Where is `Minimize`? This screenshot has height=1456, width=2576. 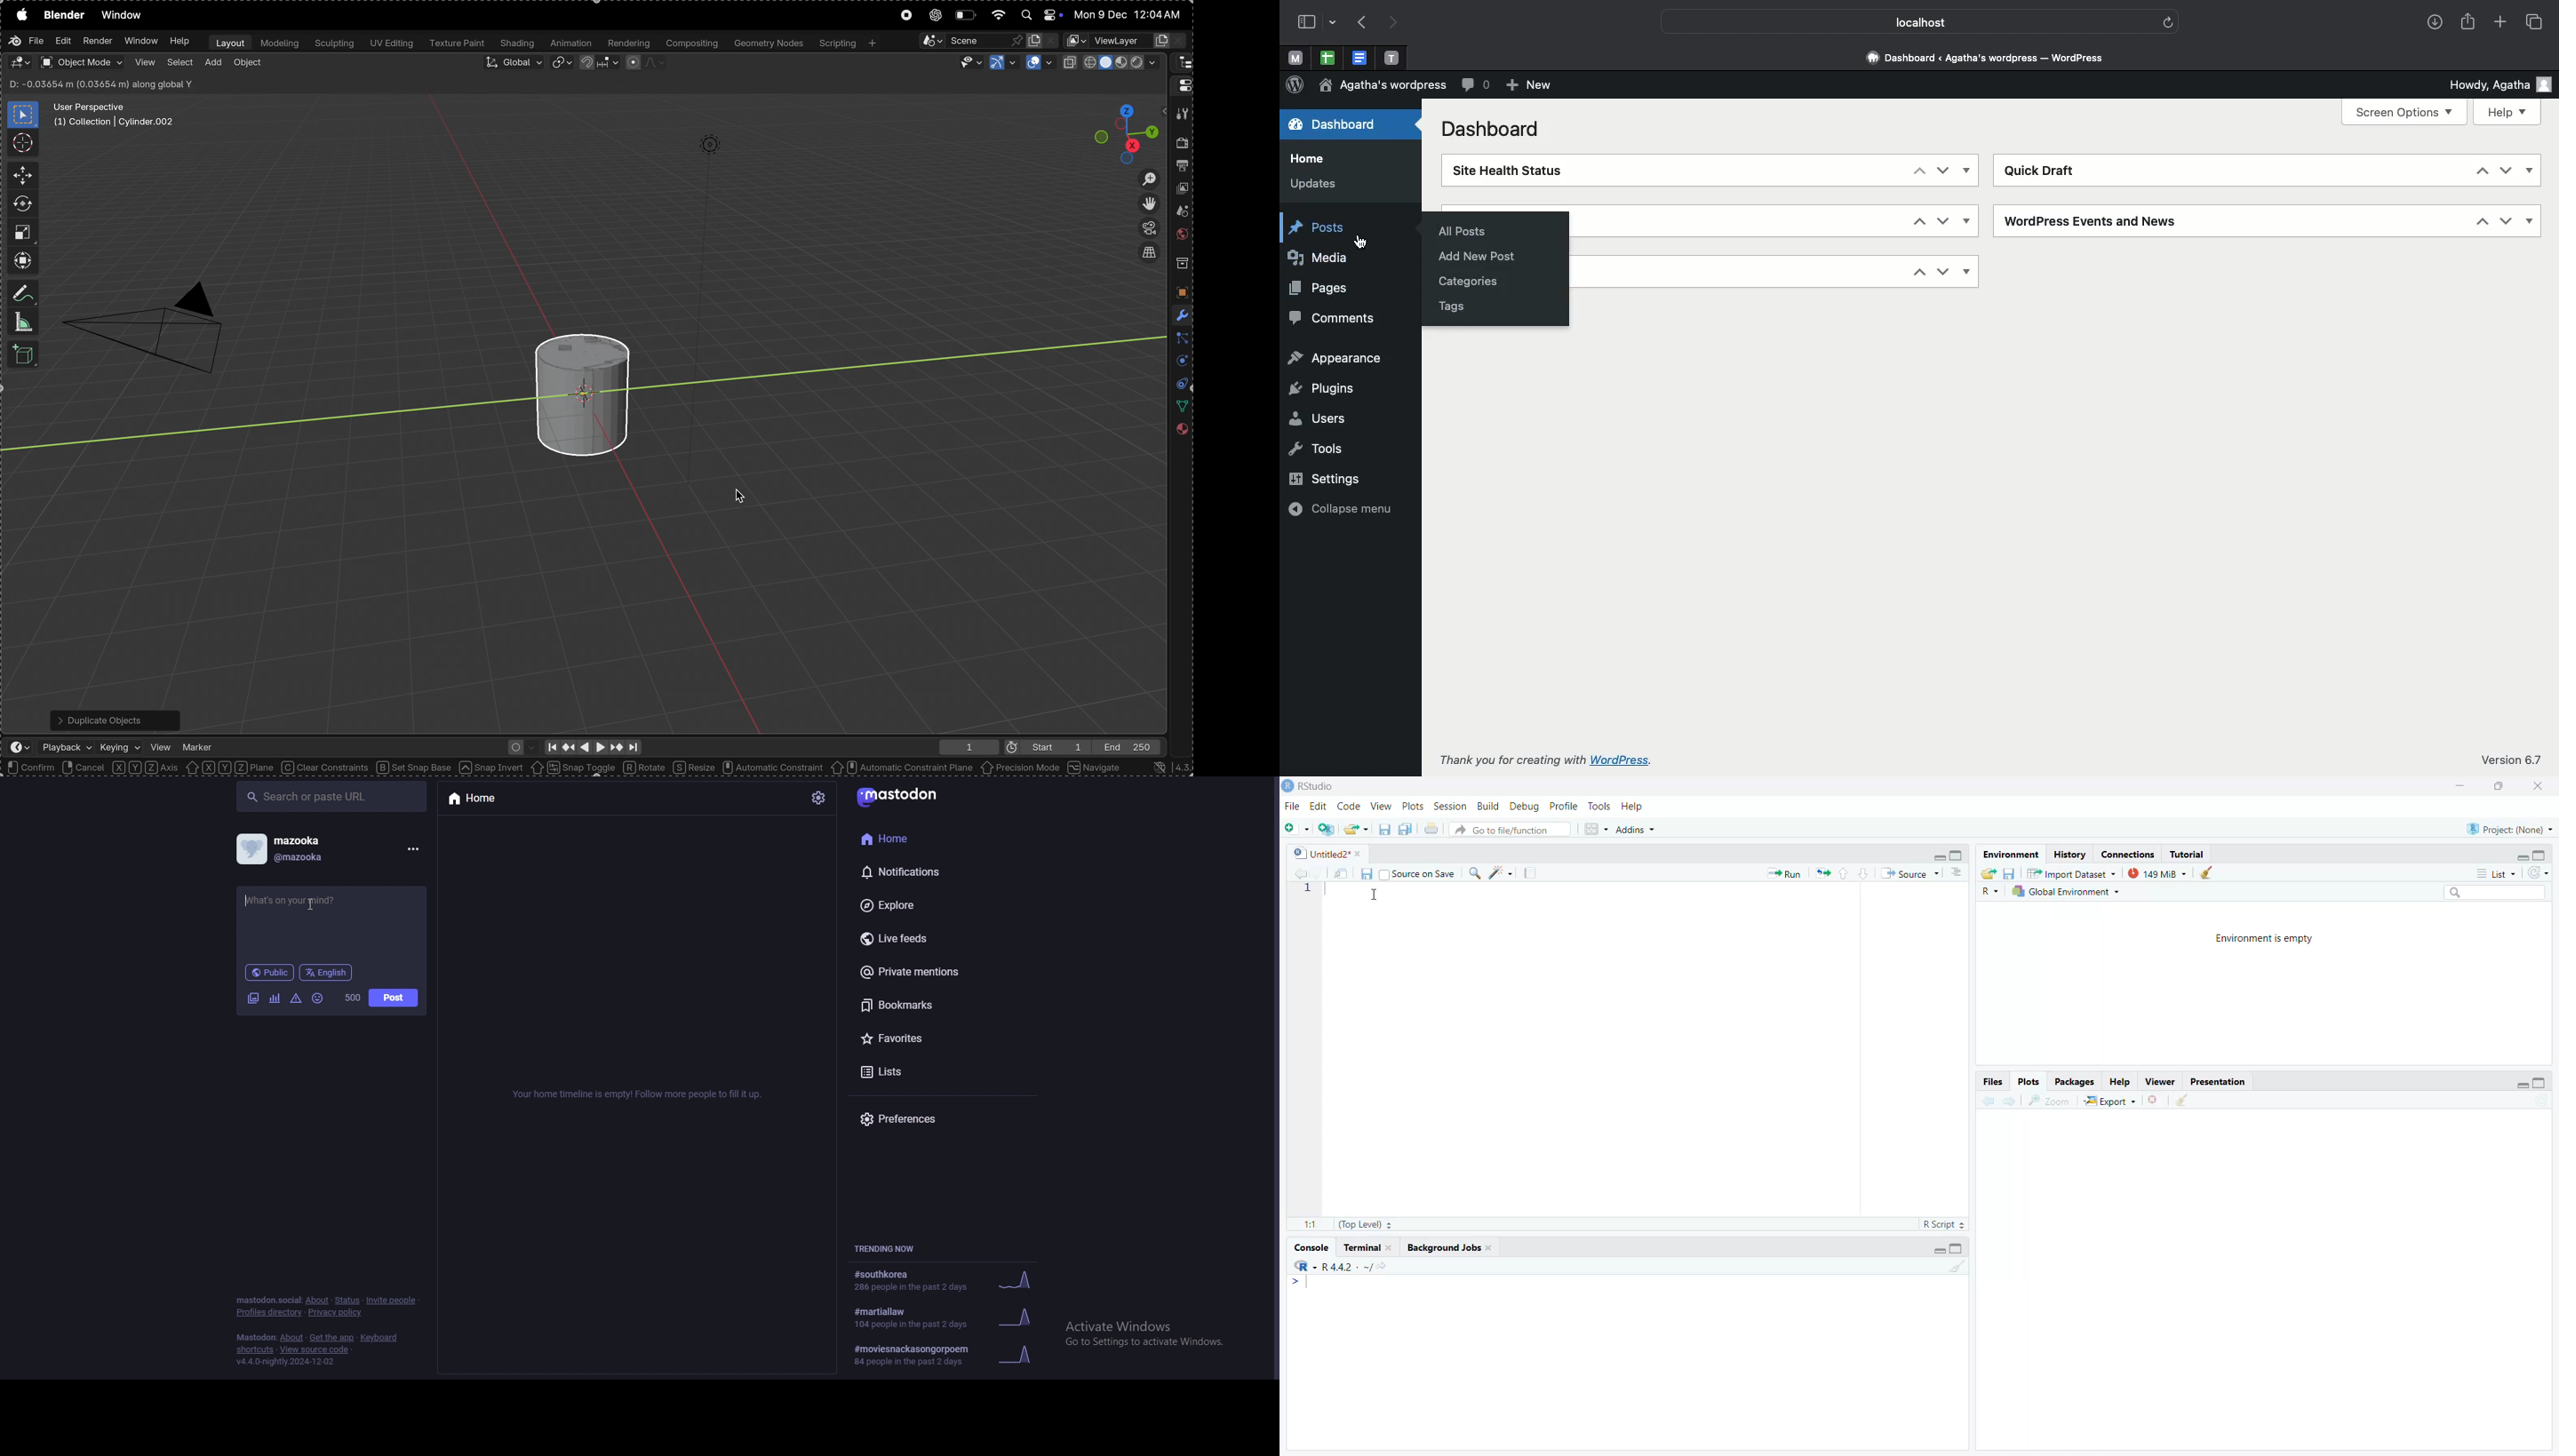 Minimize is located at coordinates (1937, 1249).